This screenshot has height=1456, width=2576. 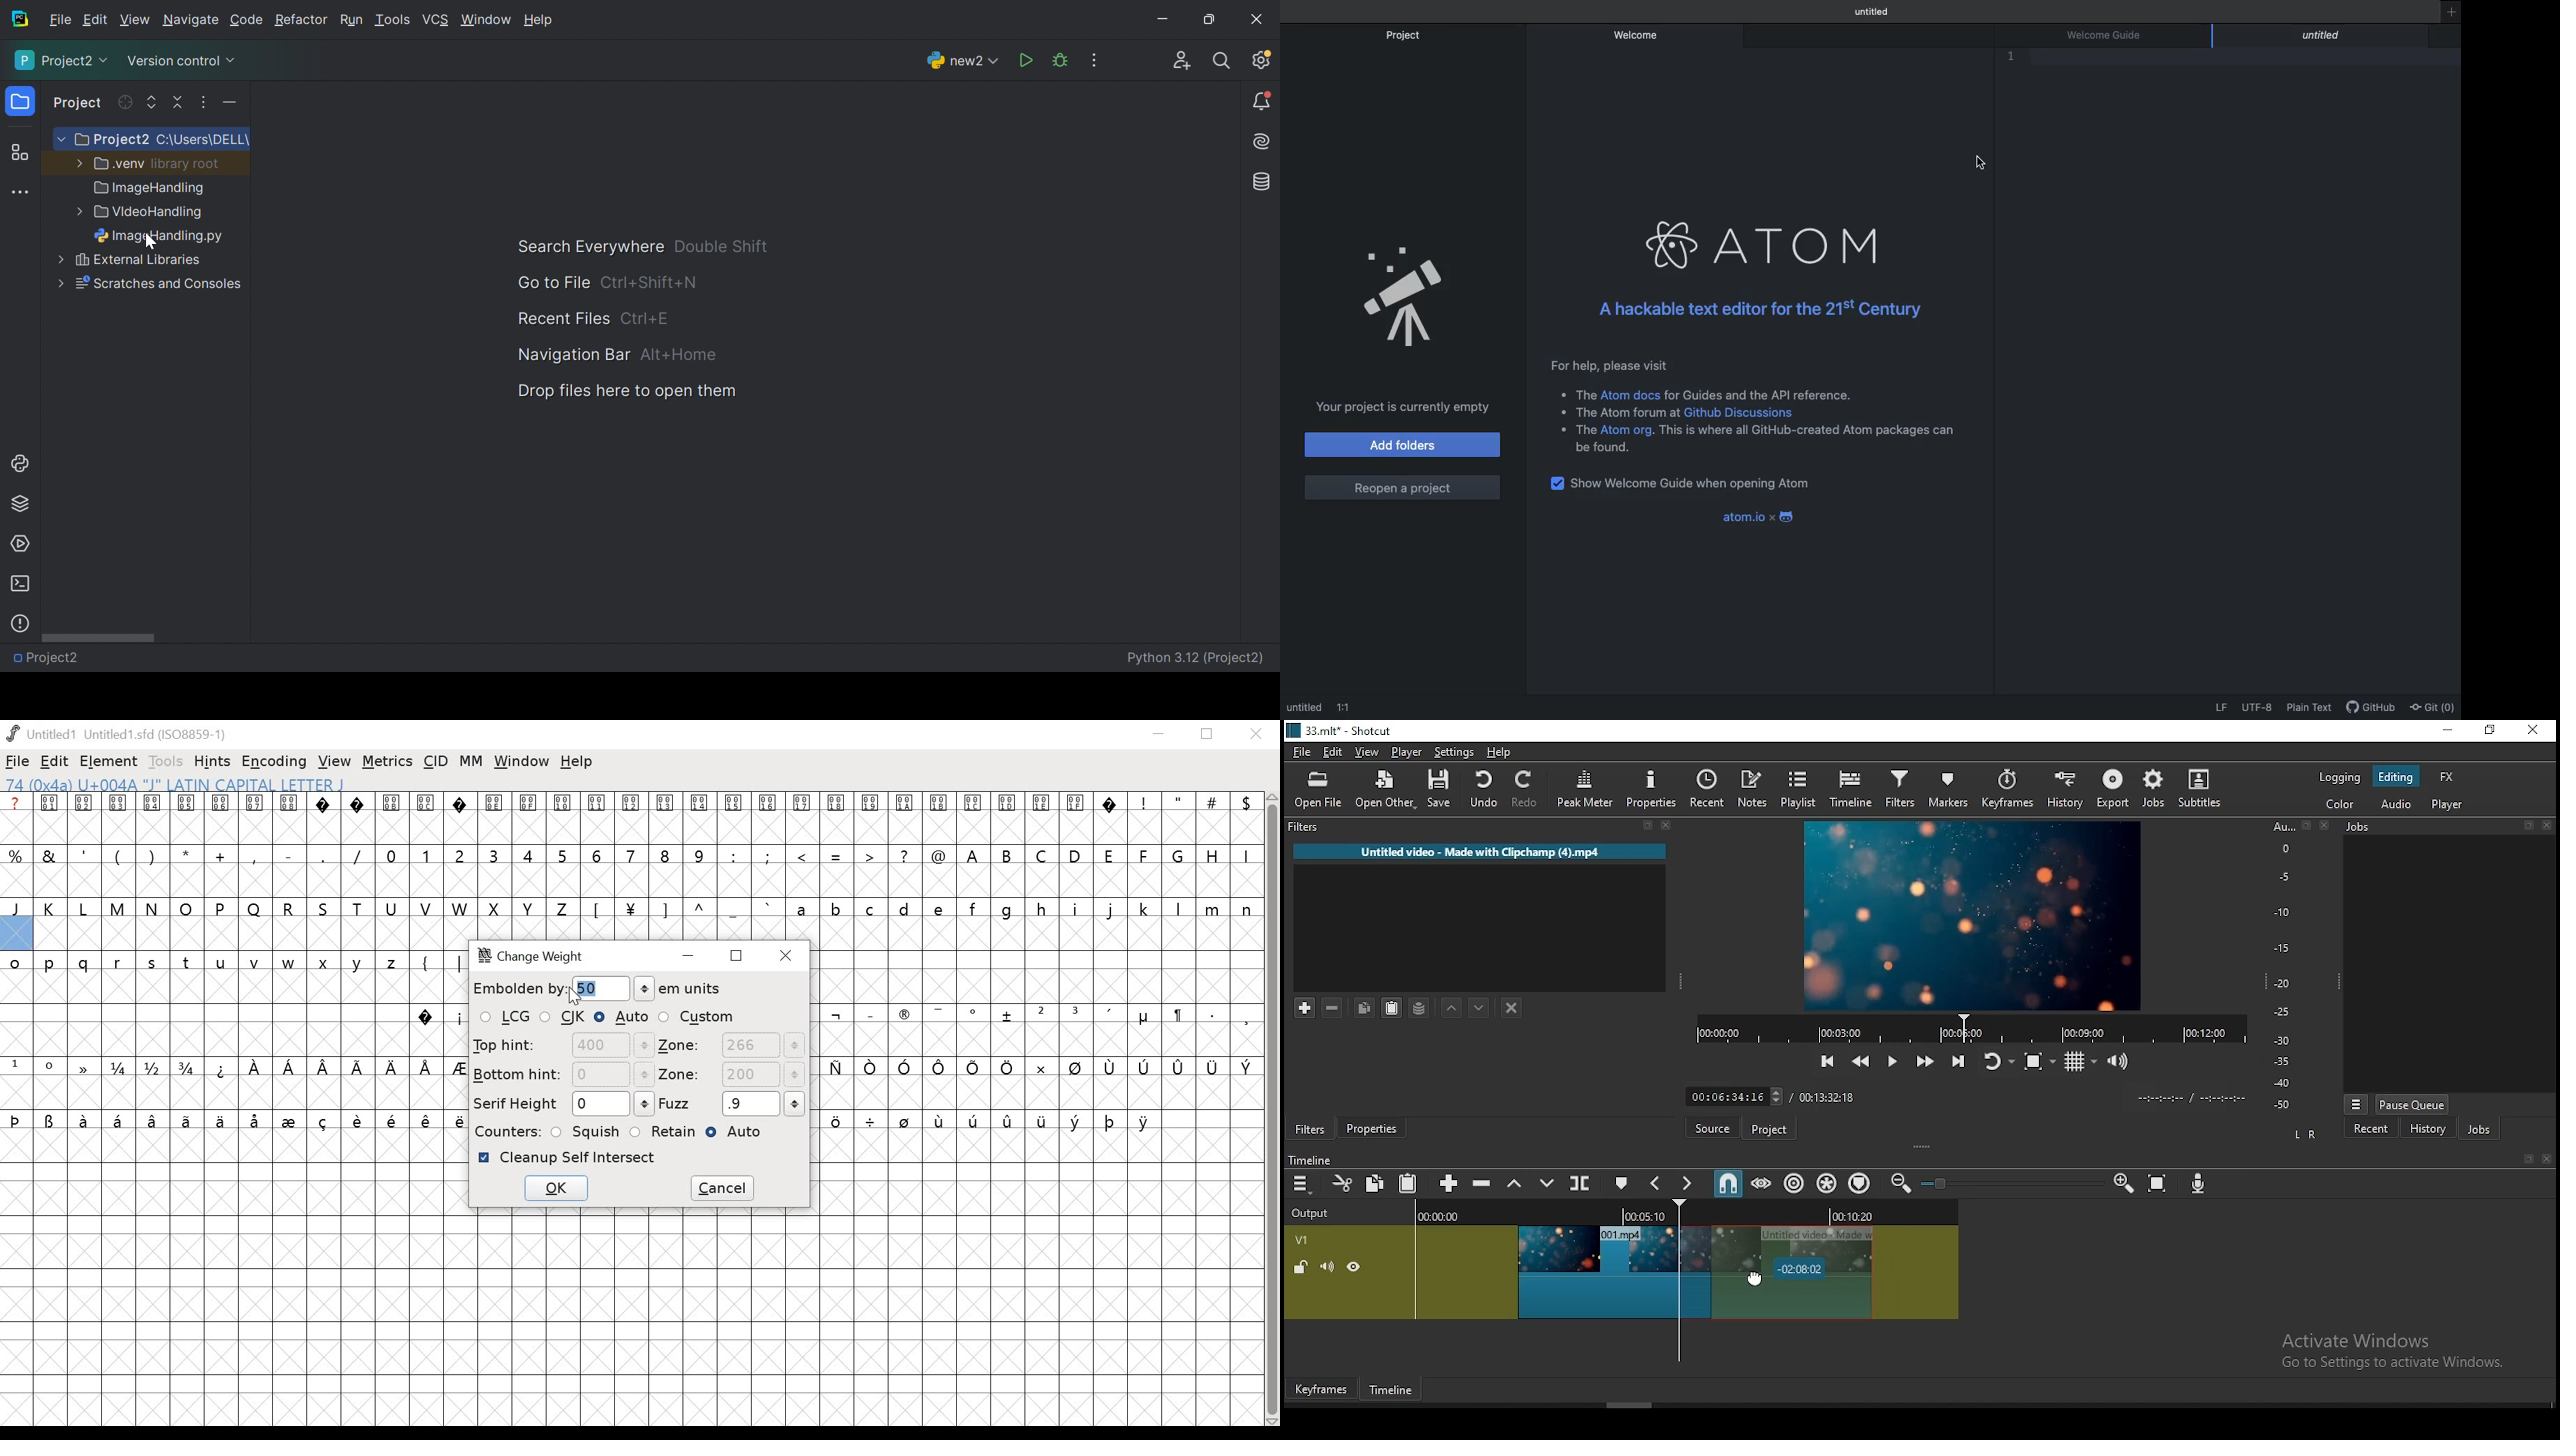 I want to click on split at playhead, so click(x=1582, y=1185).